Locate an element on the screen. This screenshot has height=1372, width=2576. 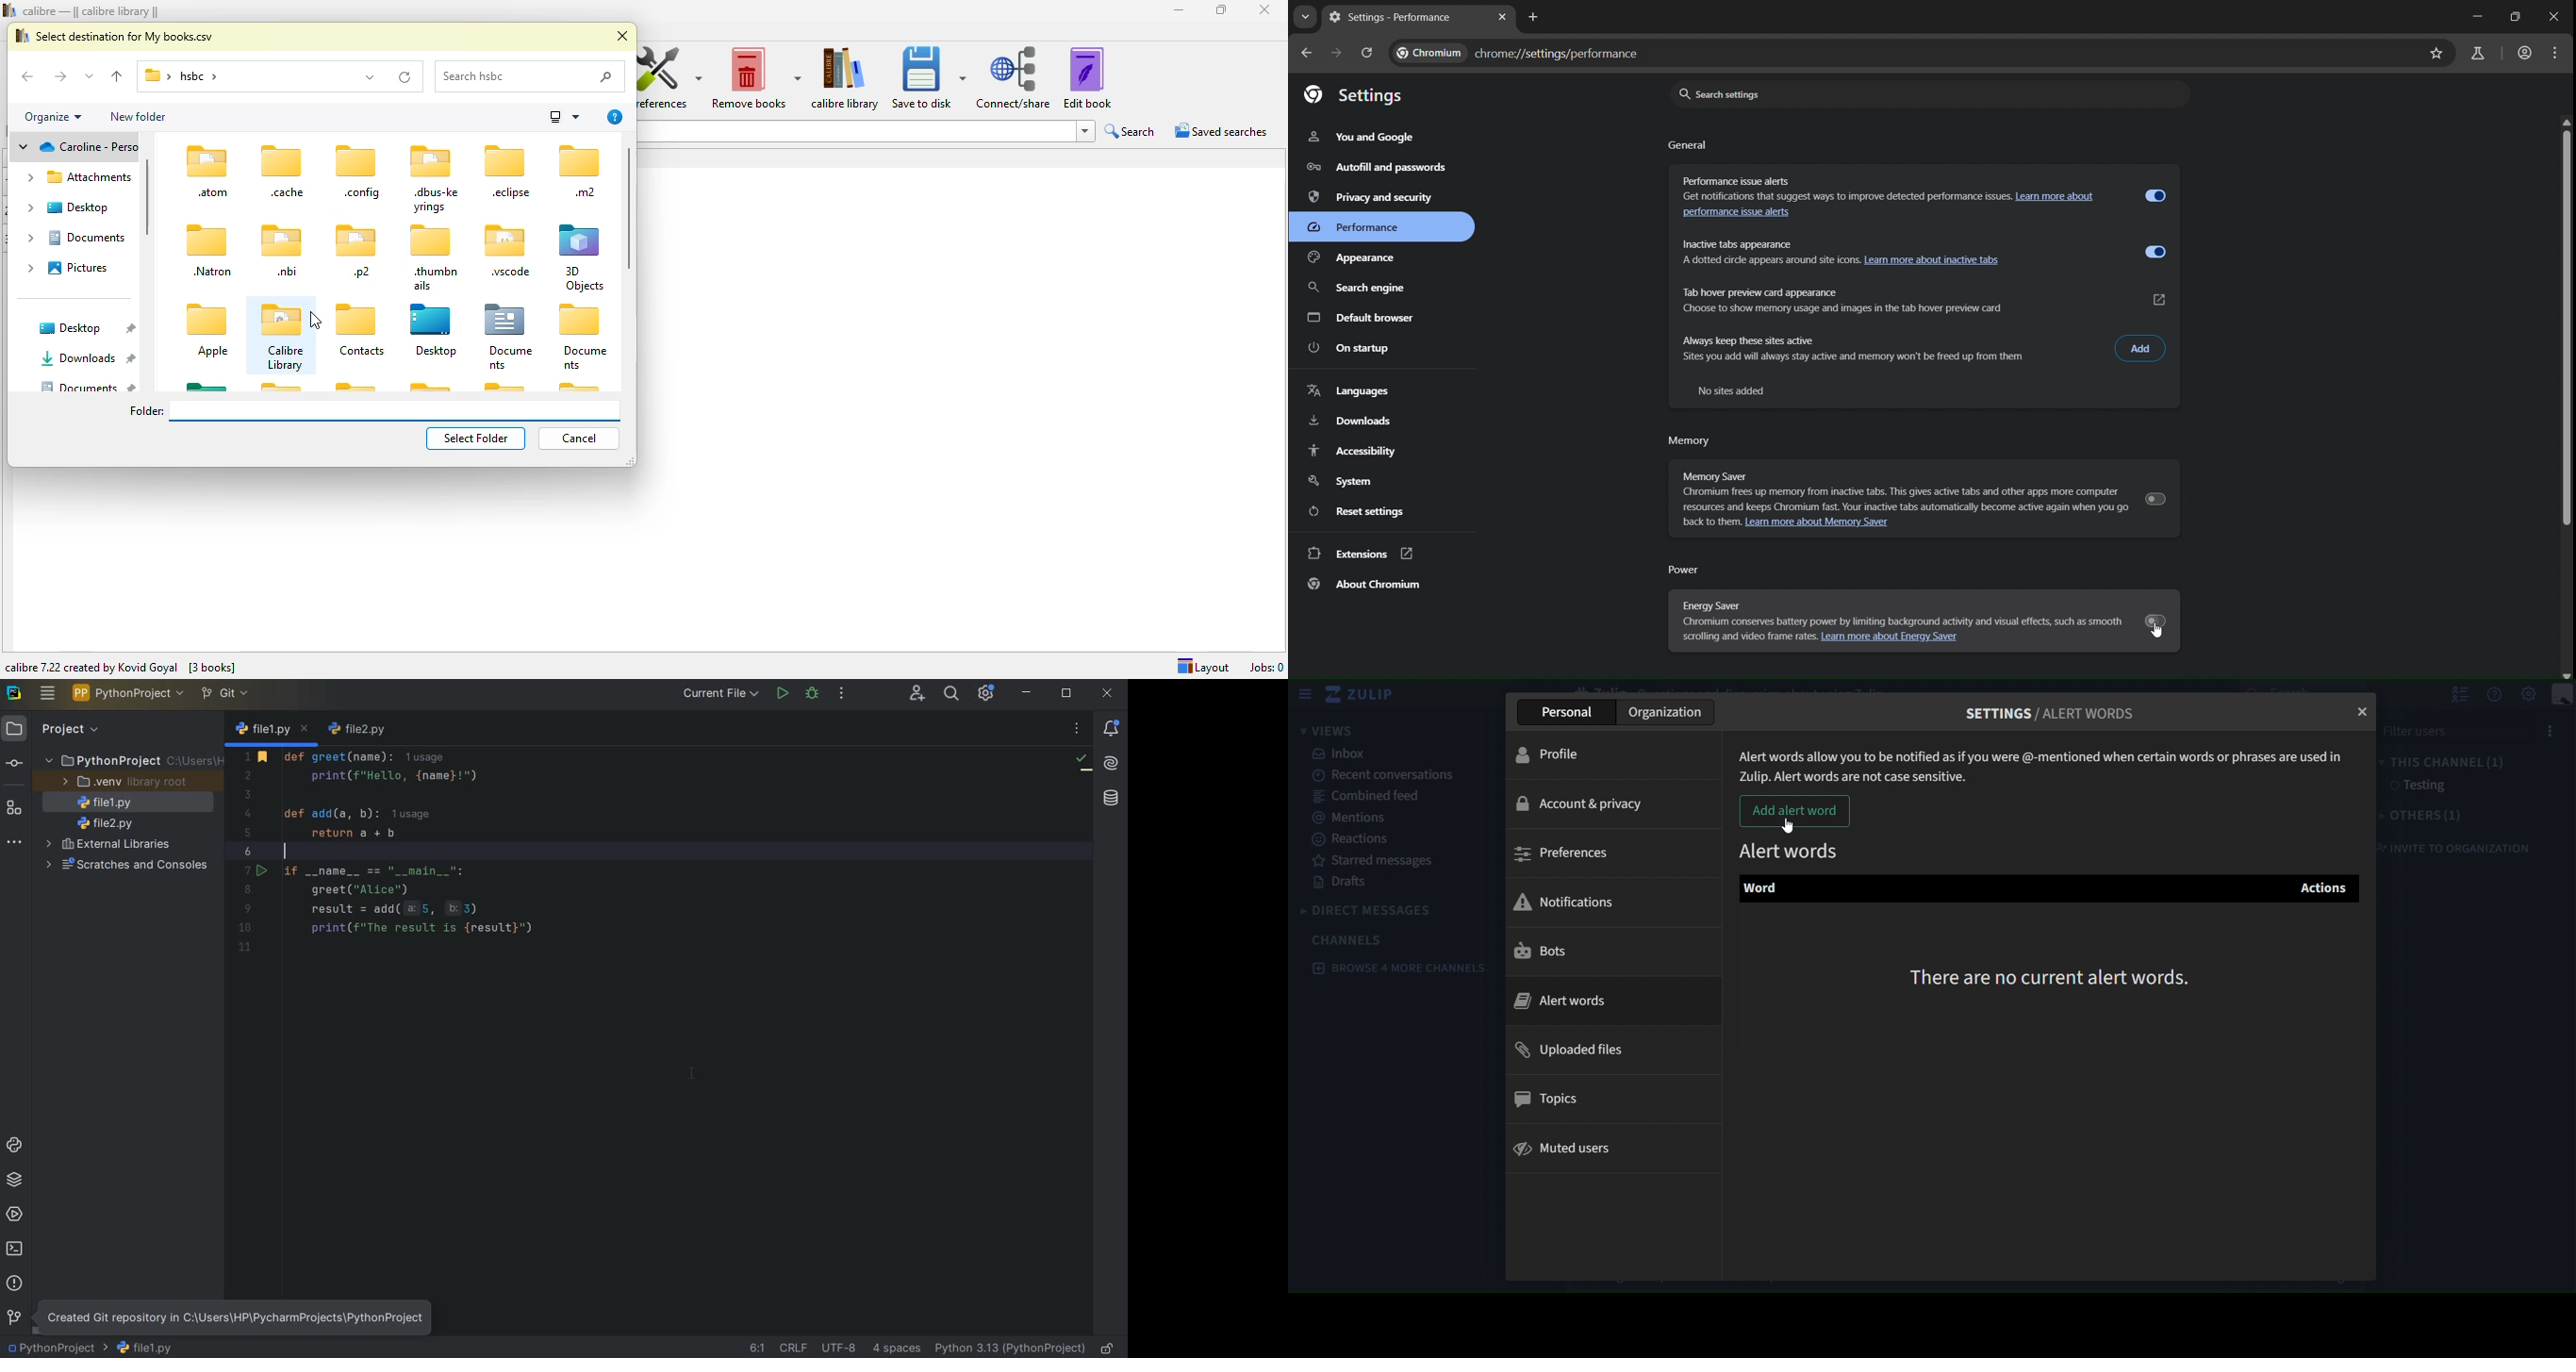
personal is located at coordinates (1564, 711).